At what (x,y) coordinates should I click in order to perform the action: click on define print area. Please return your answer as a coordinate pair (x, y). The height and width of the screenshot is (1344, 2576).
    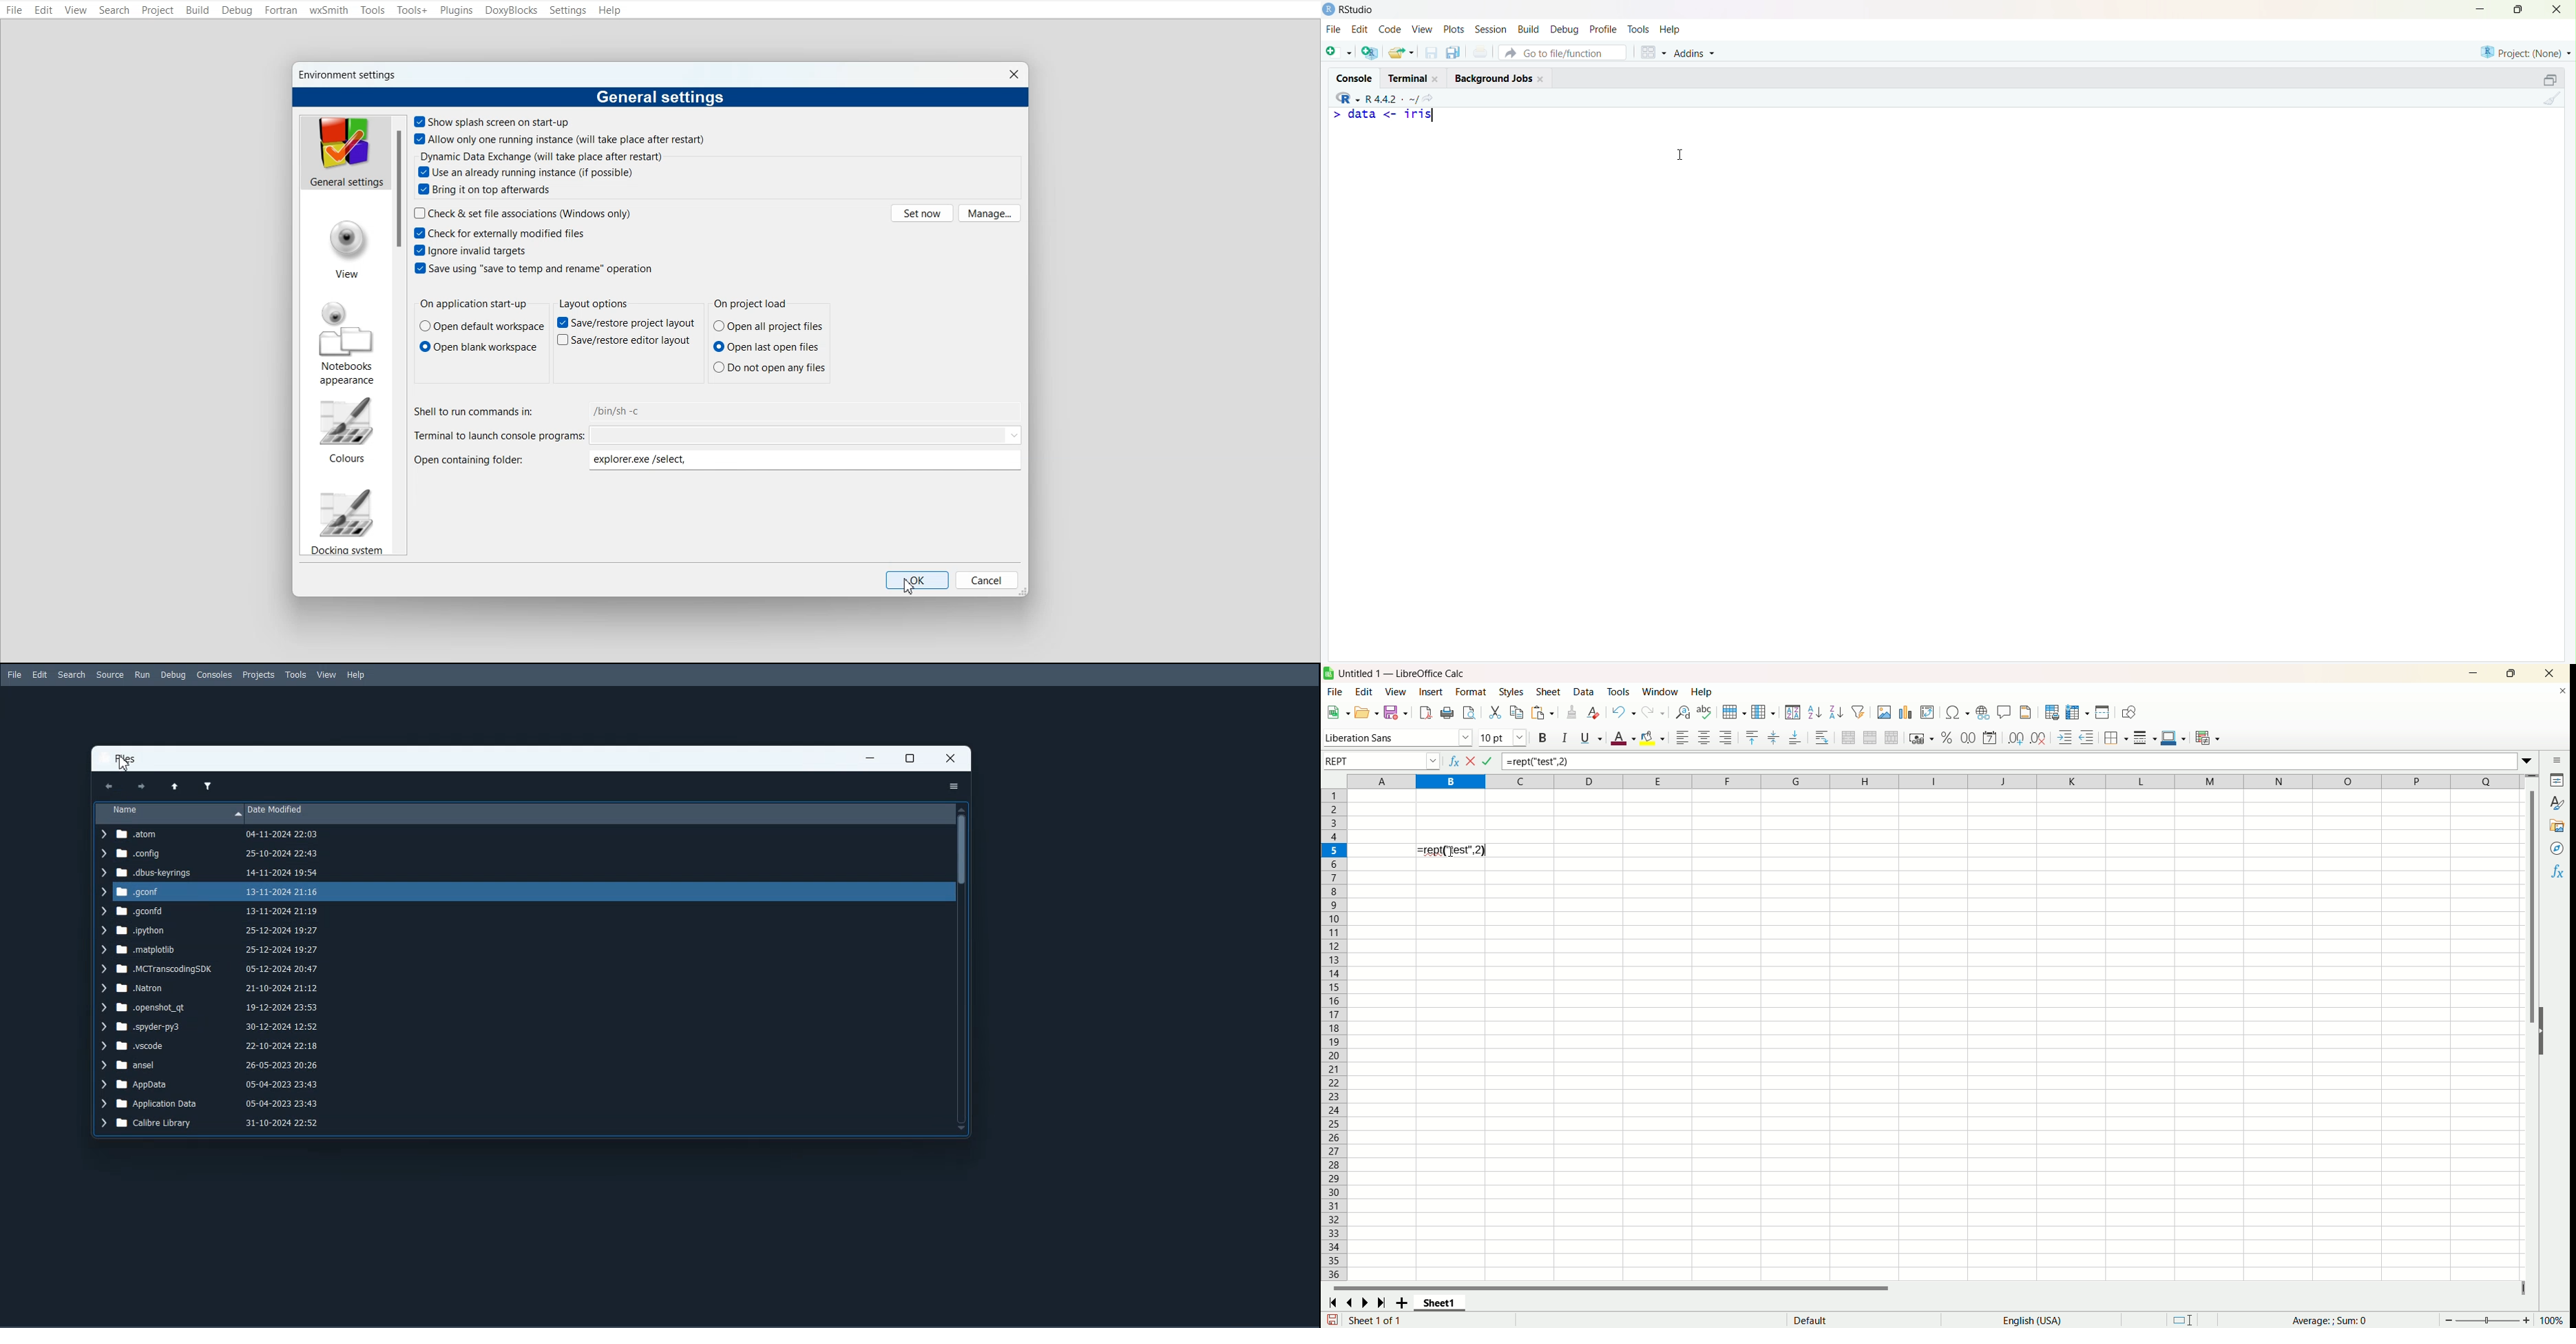
    Looking at the image, I should click on (2052, 712).